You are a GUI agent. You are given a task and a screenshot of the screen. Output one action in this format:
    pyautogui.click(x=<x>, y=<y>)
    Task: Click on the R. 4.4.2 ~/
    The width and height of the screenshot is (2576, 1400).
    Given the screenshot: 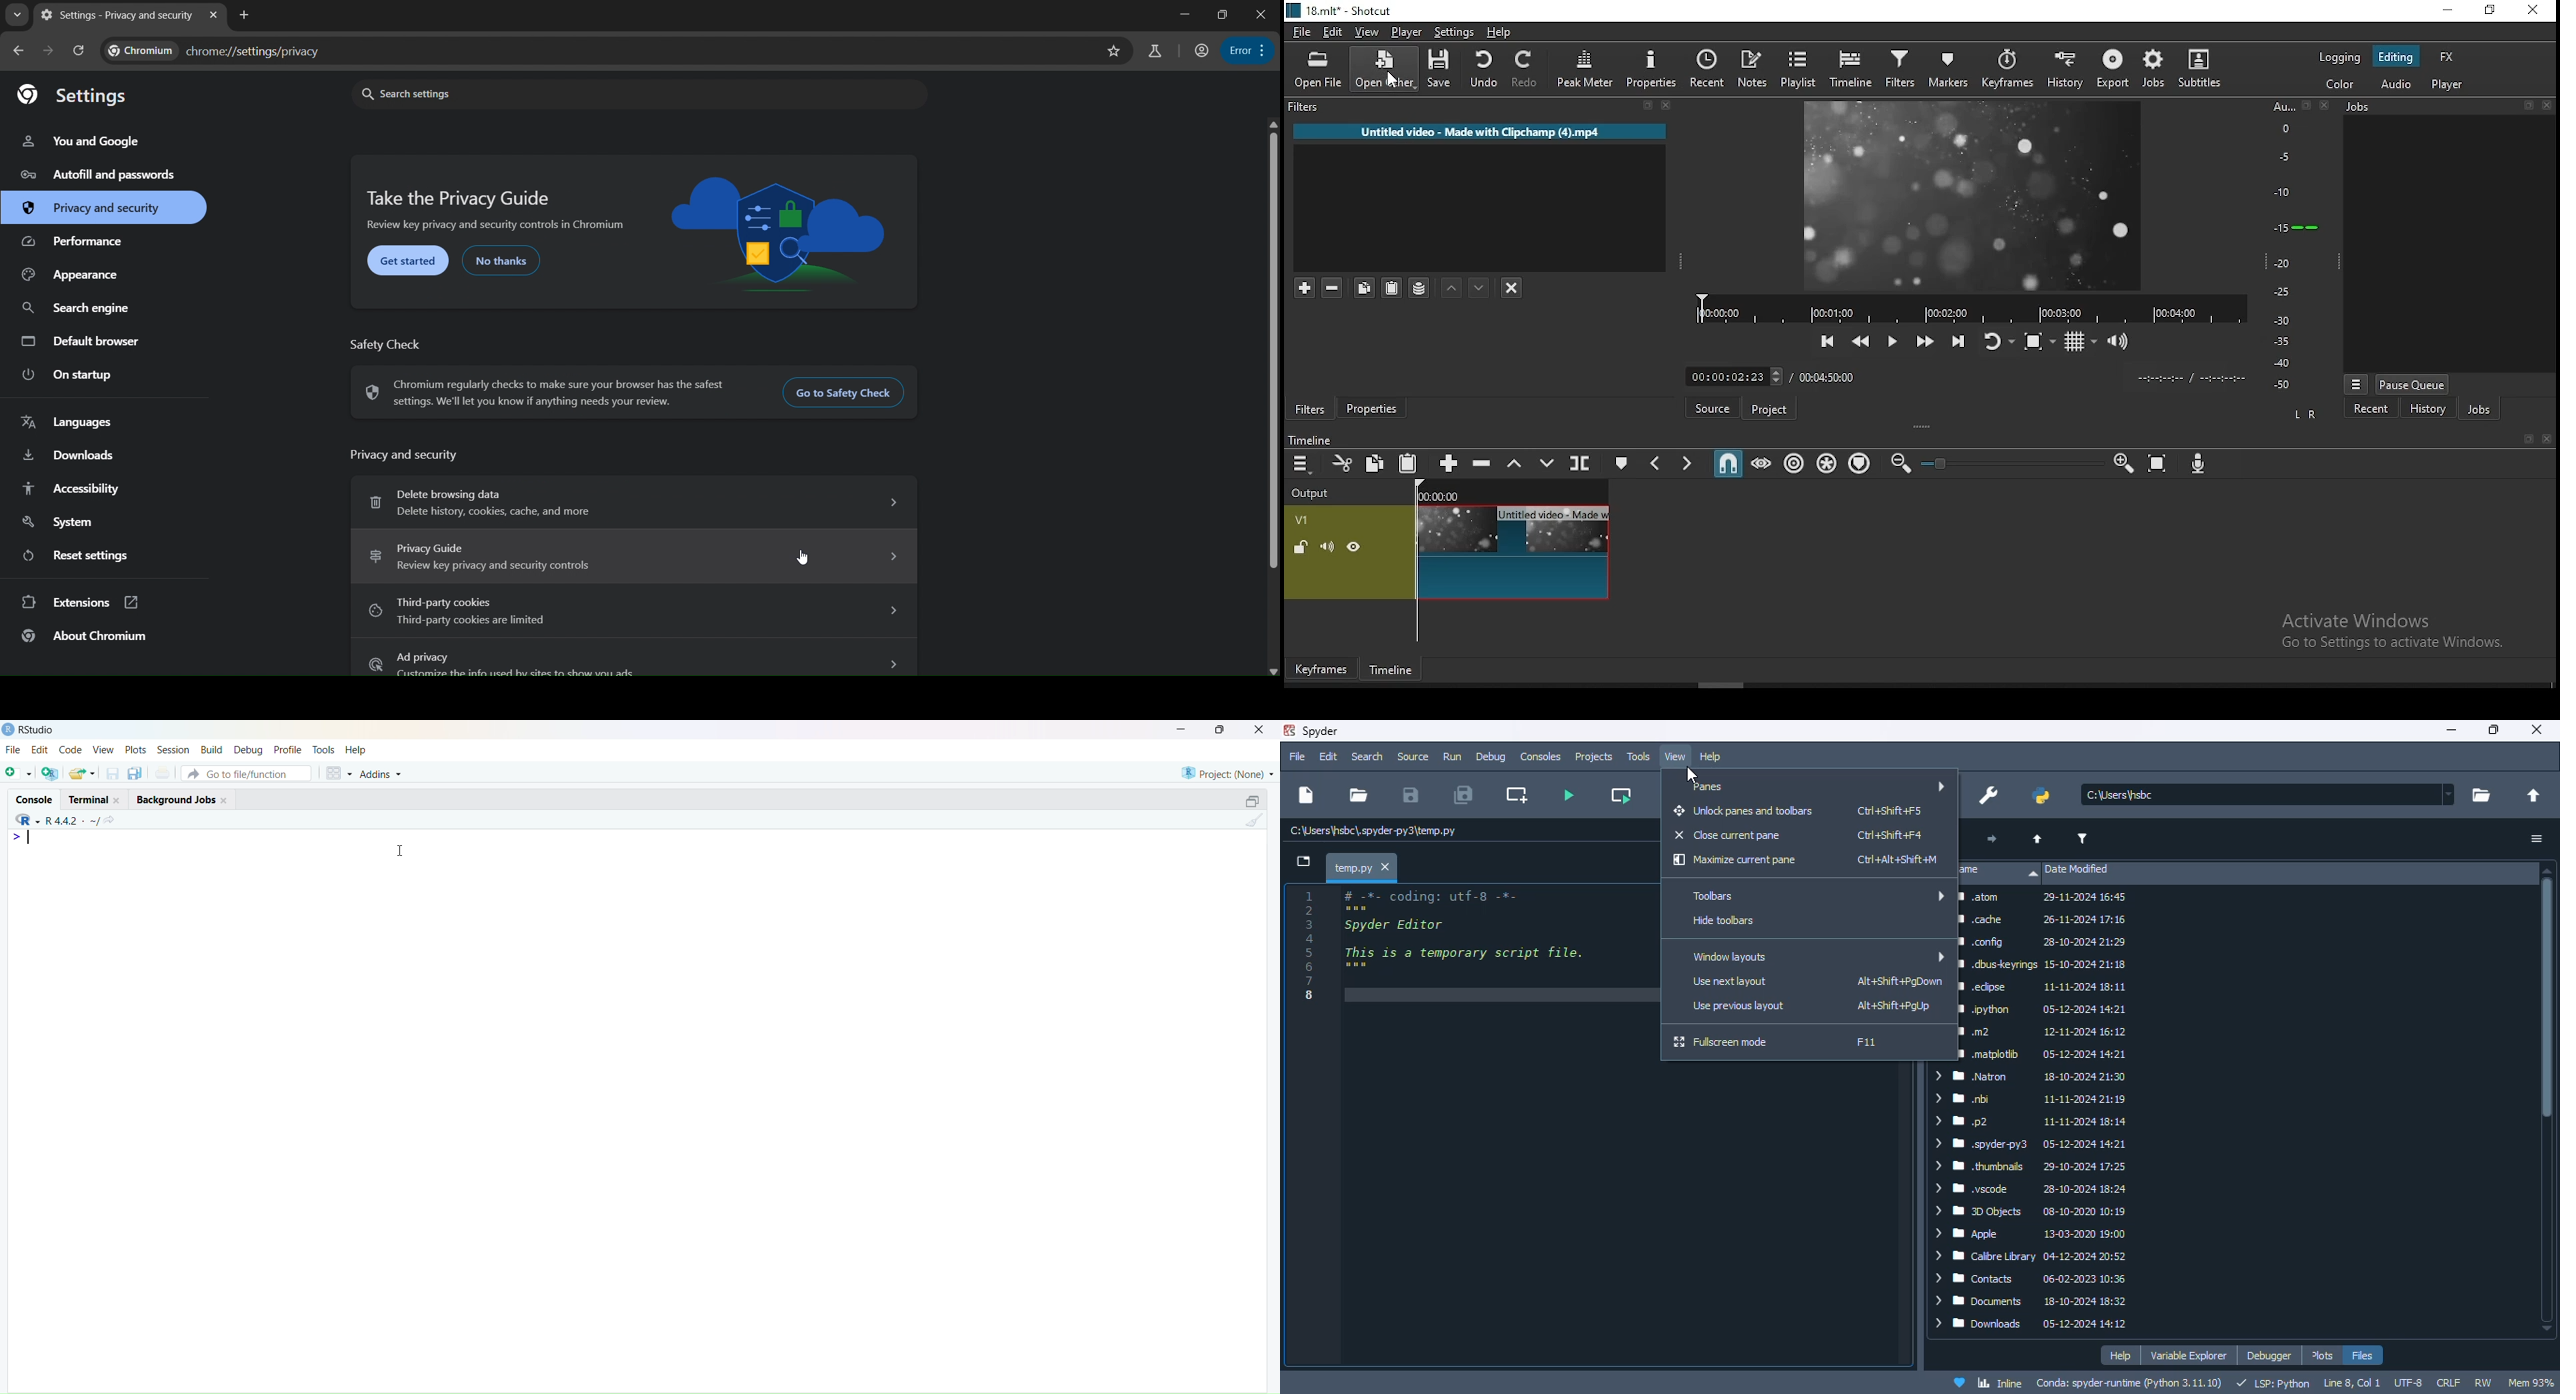 What is the action you would take?
    pyautogui.click(x=71, y=821)
    